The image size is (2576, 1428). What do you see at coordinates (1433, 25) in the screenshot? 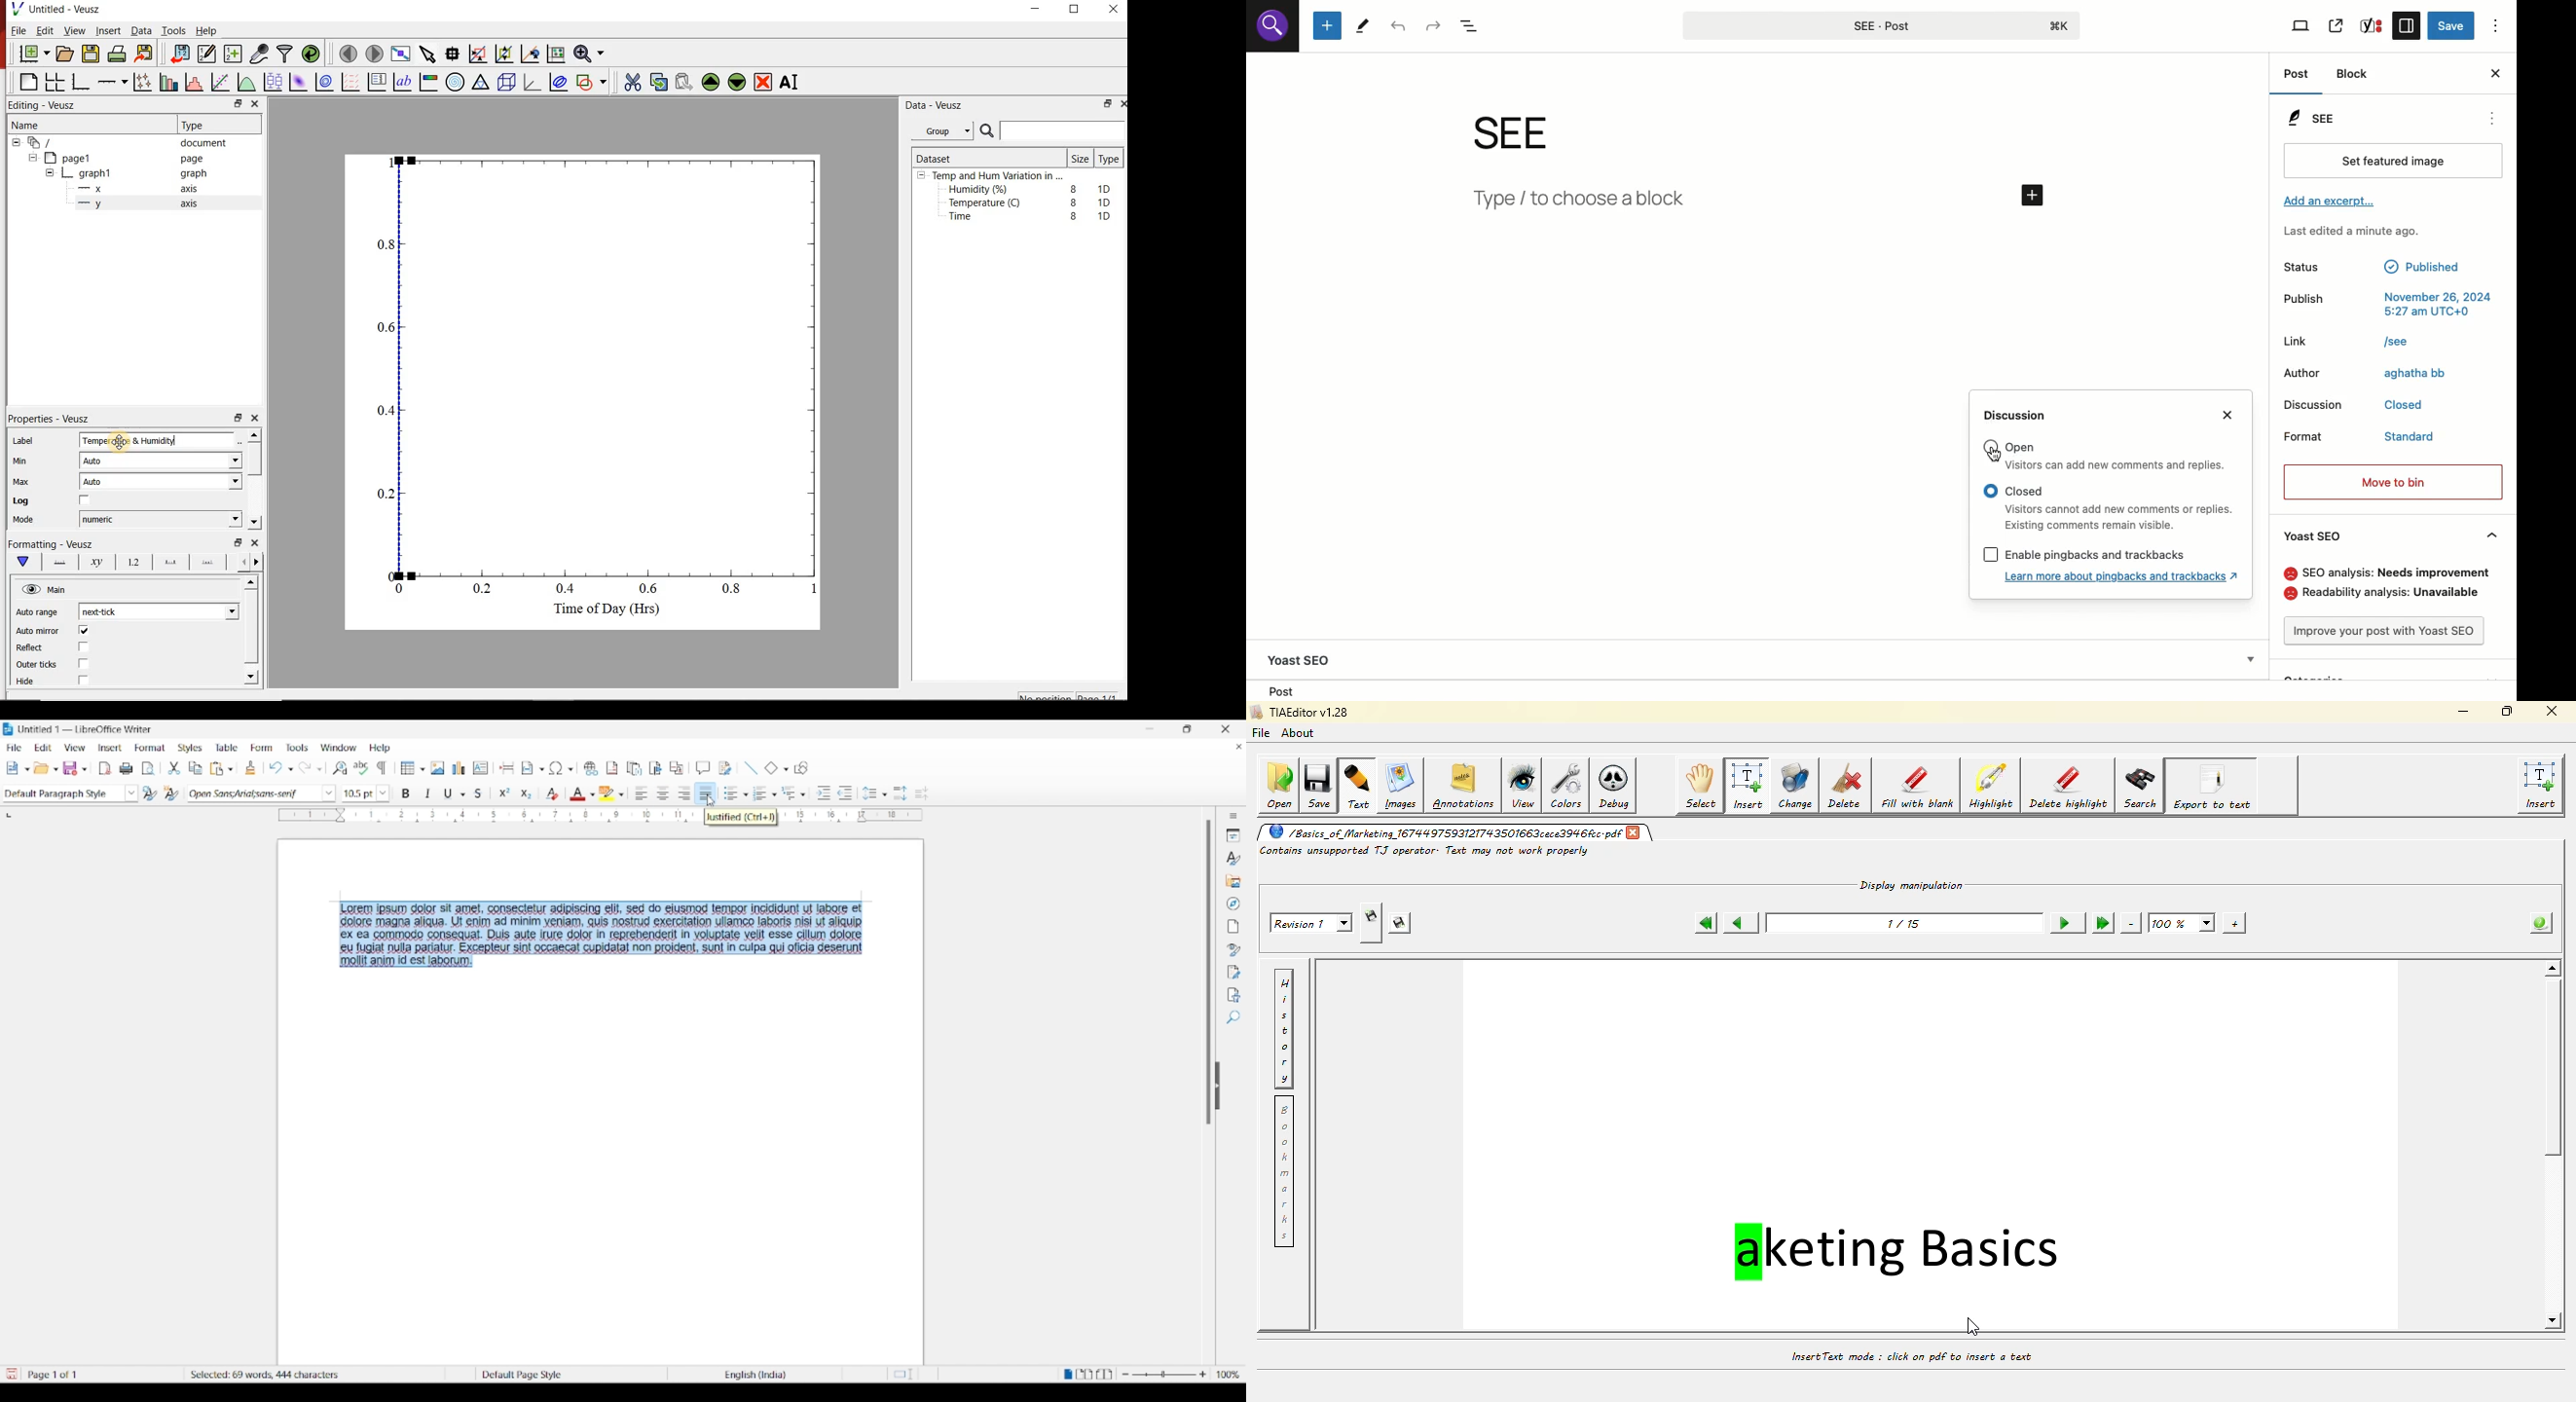
I see `Redo` at bounding box center [1433, 25].